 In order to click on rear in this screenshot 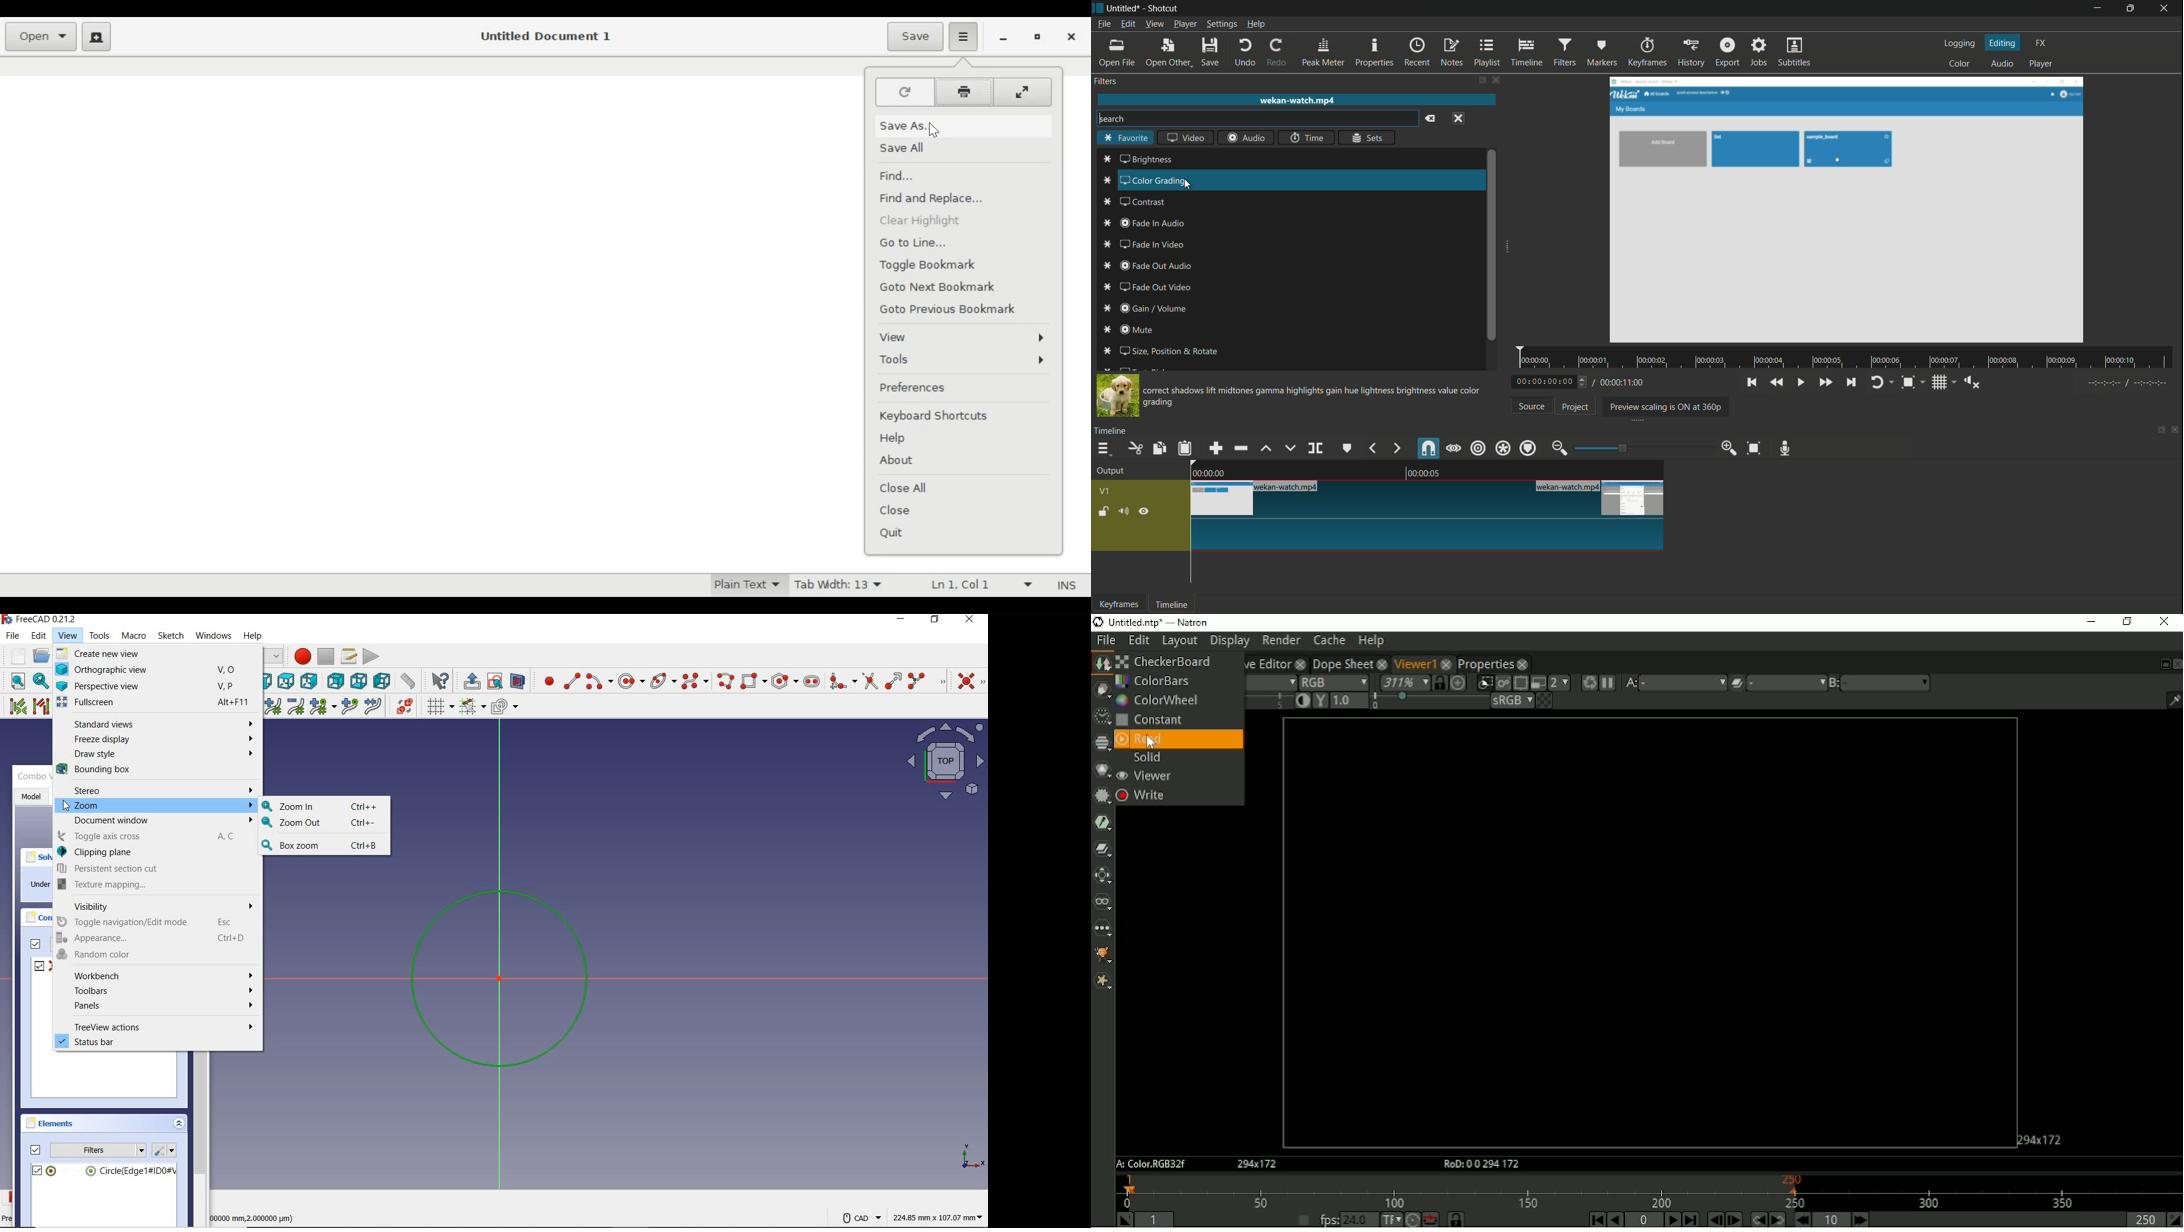, I will do `click(333, 679)`.